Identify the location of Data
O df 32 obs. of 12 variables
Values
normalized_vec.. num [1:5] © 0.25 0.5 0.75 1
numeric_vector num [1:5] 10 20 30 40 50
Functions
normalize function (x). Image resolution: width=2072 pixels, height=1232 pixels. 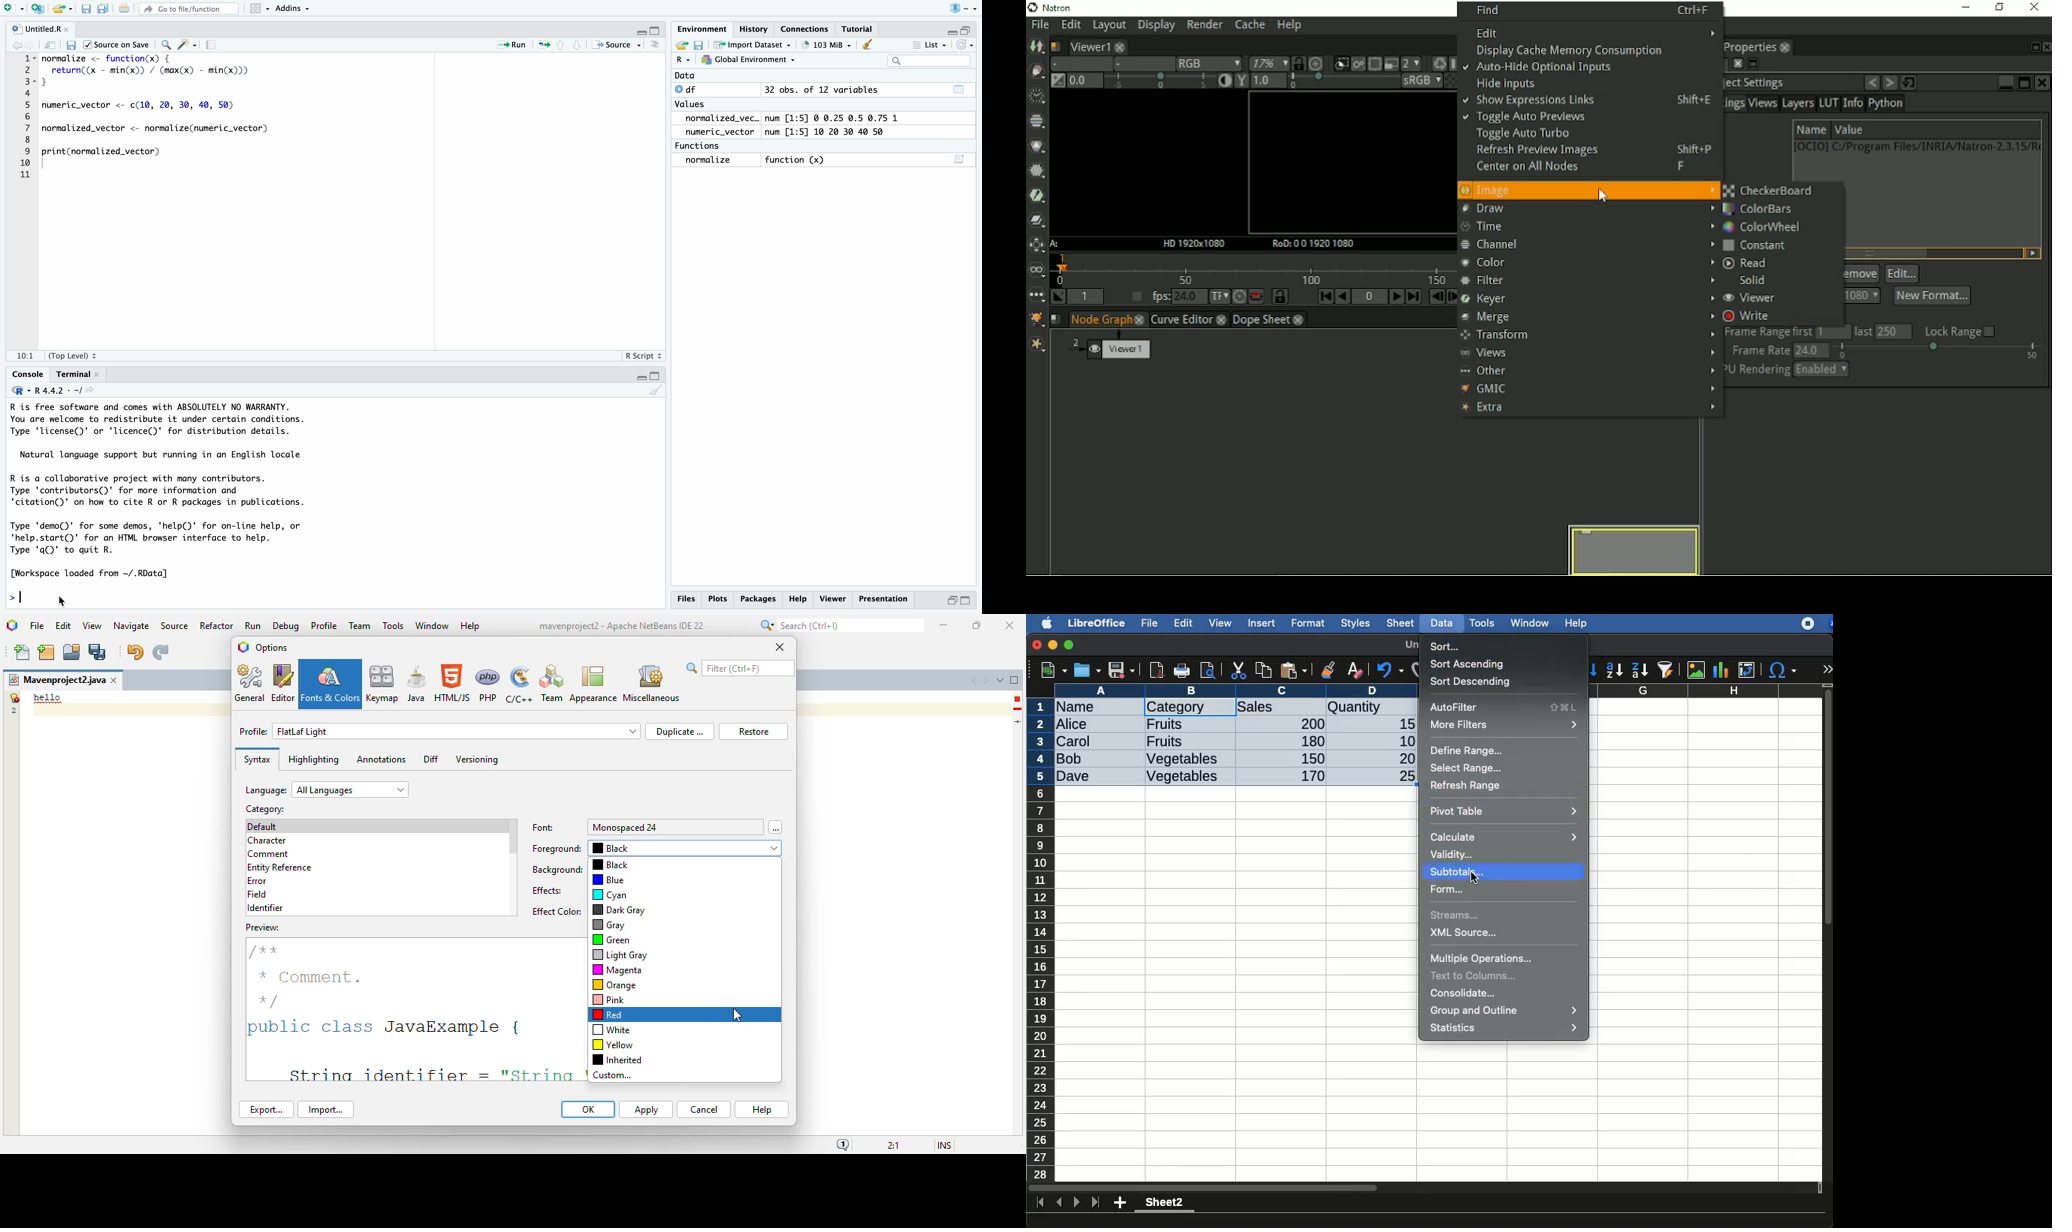
(790, 122).